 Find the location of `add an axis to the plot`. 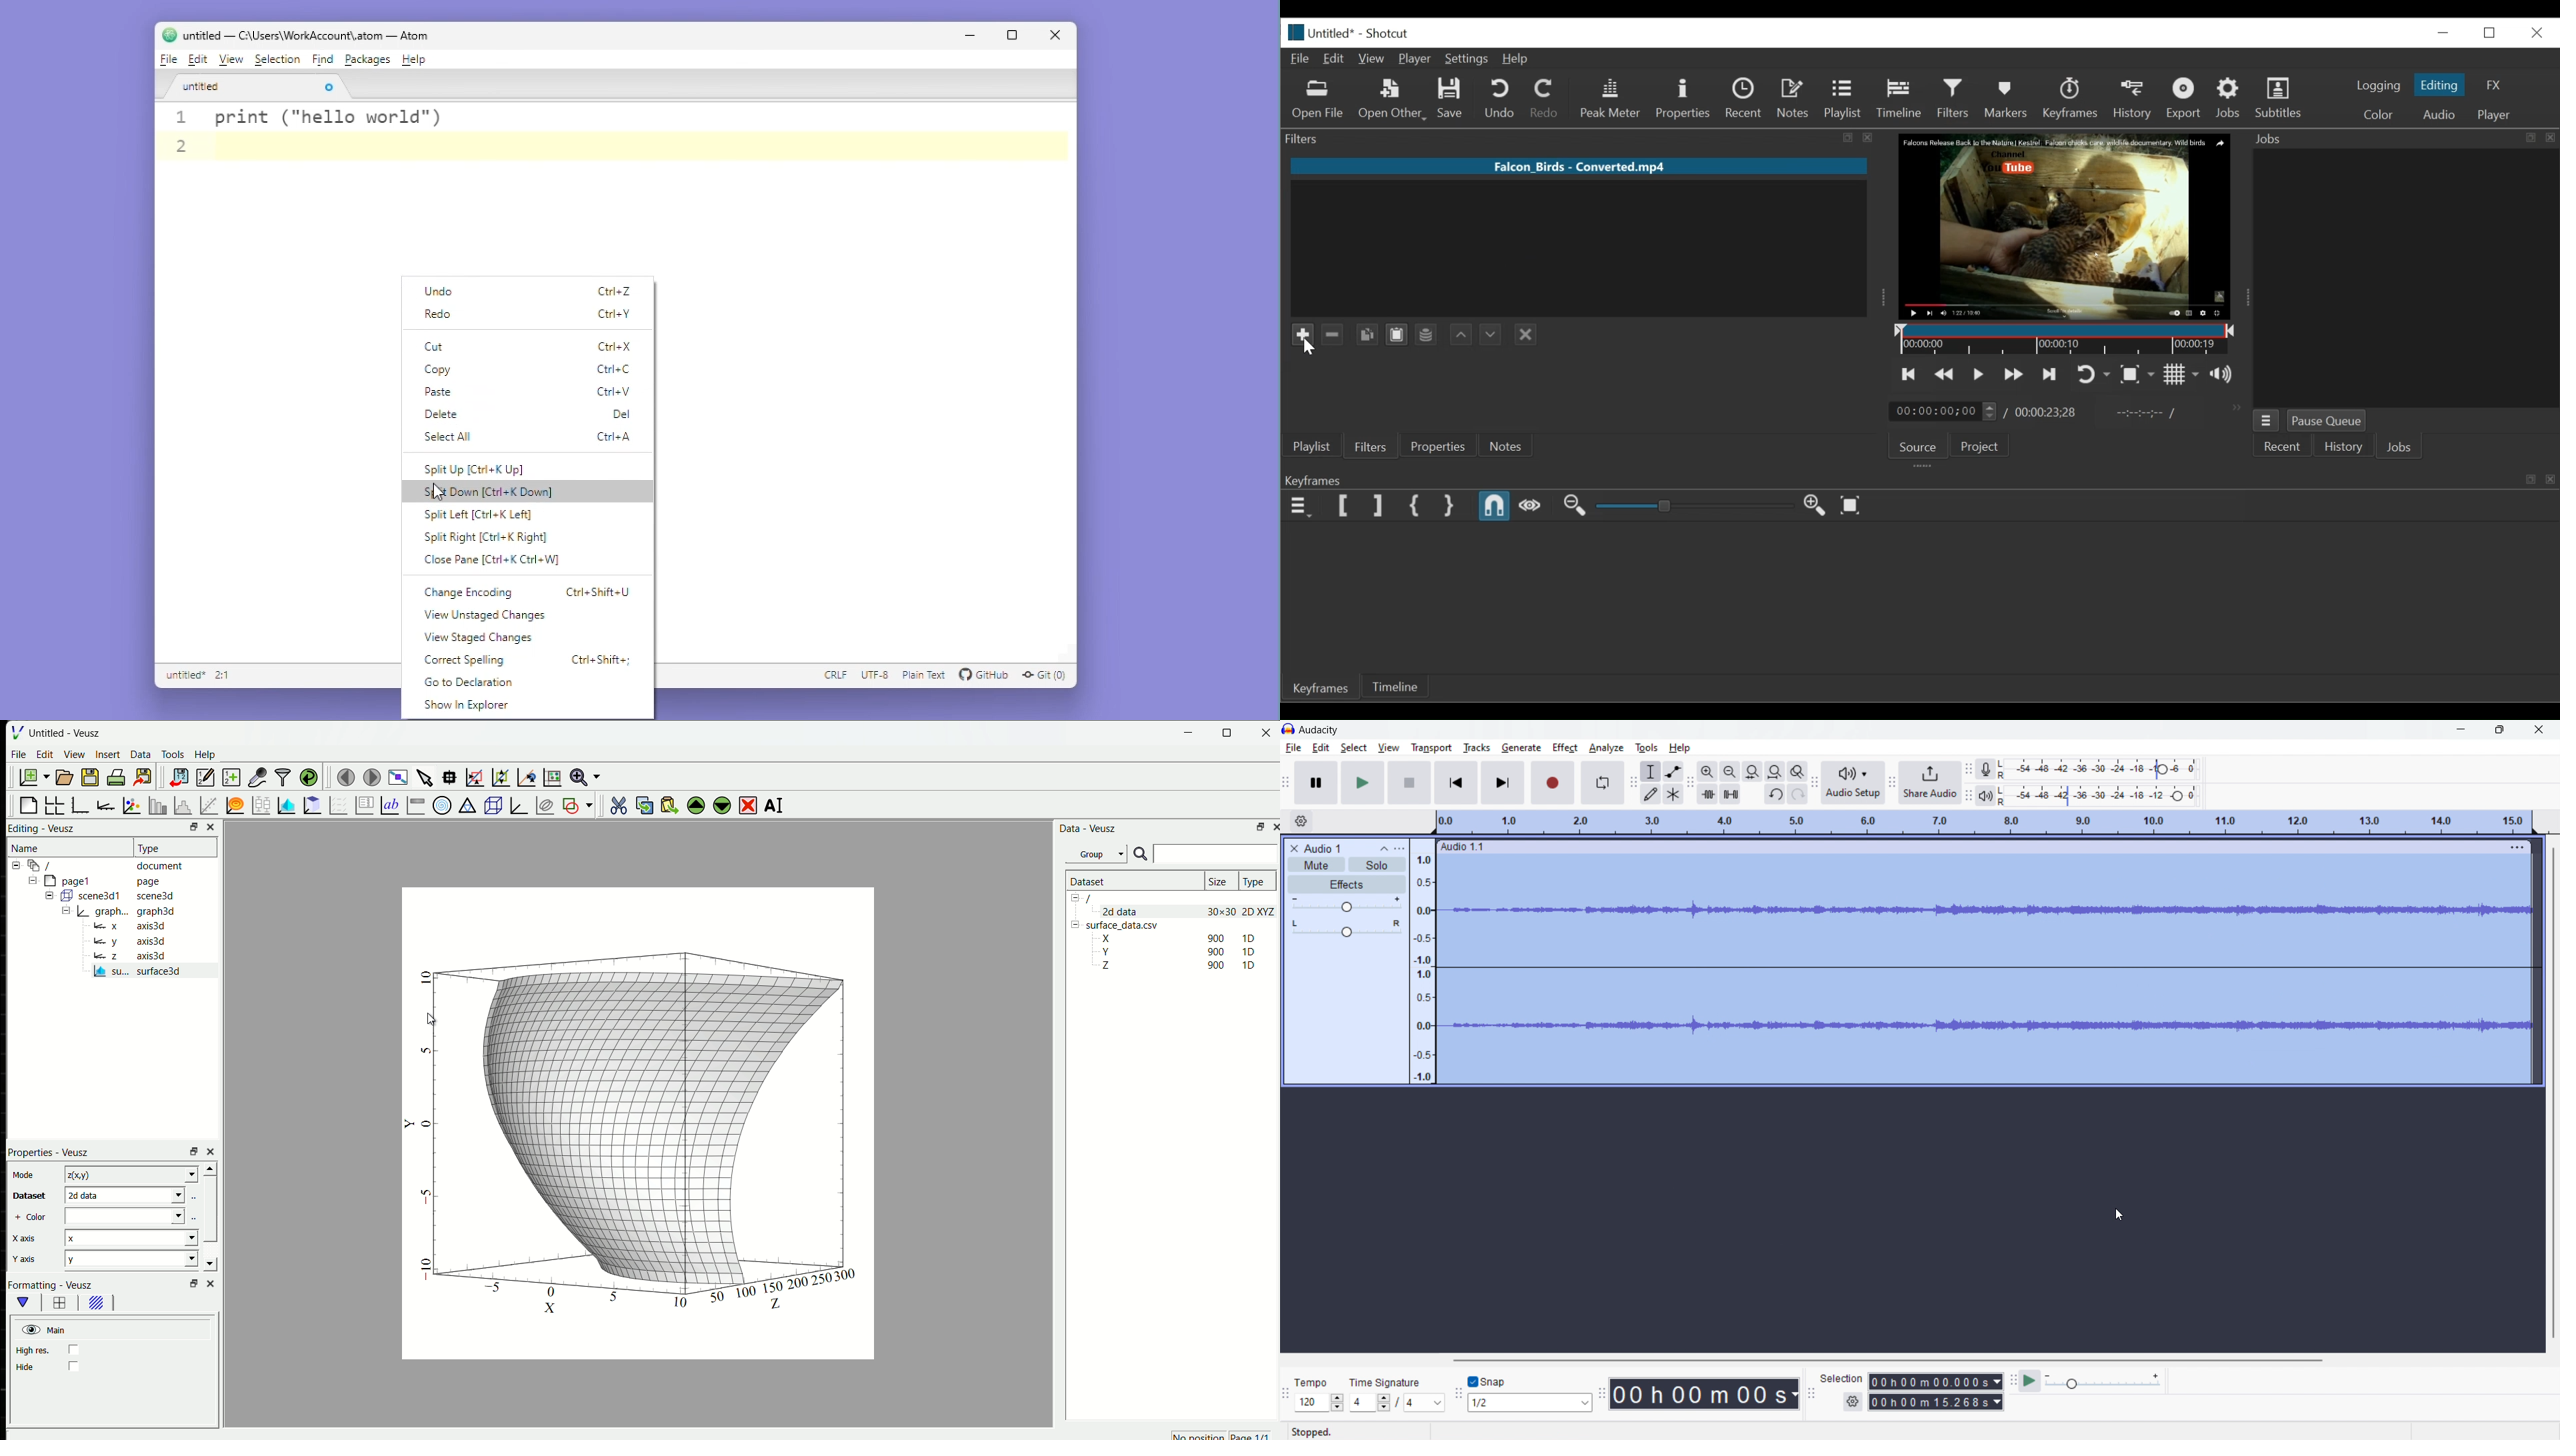

add an axis to the plot is located at coordinates (107, 805).